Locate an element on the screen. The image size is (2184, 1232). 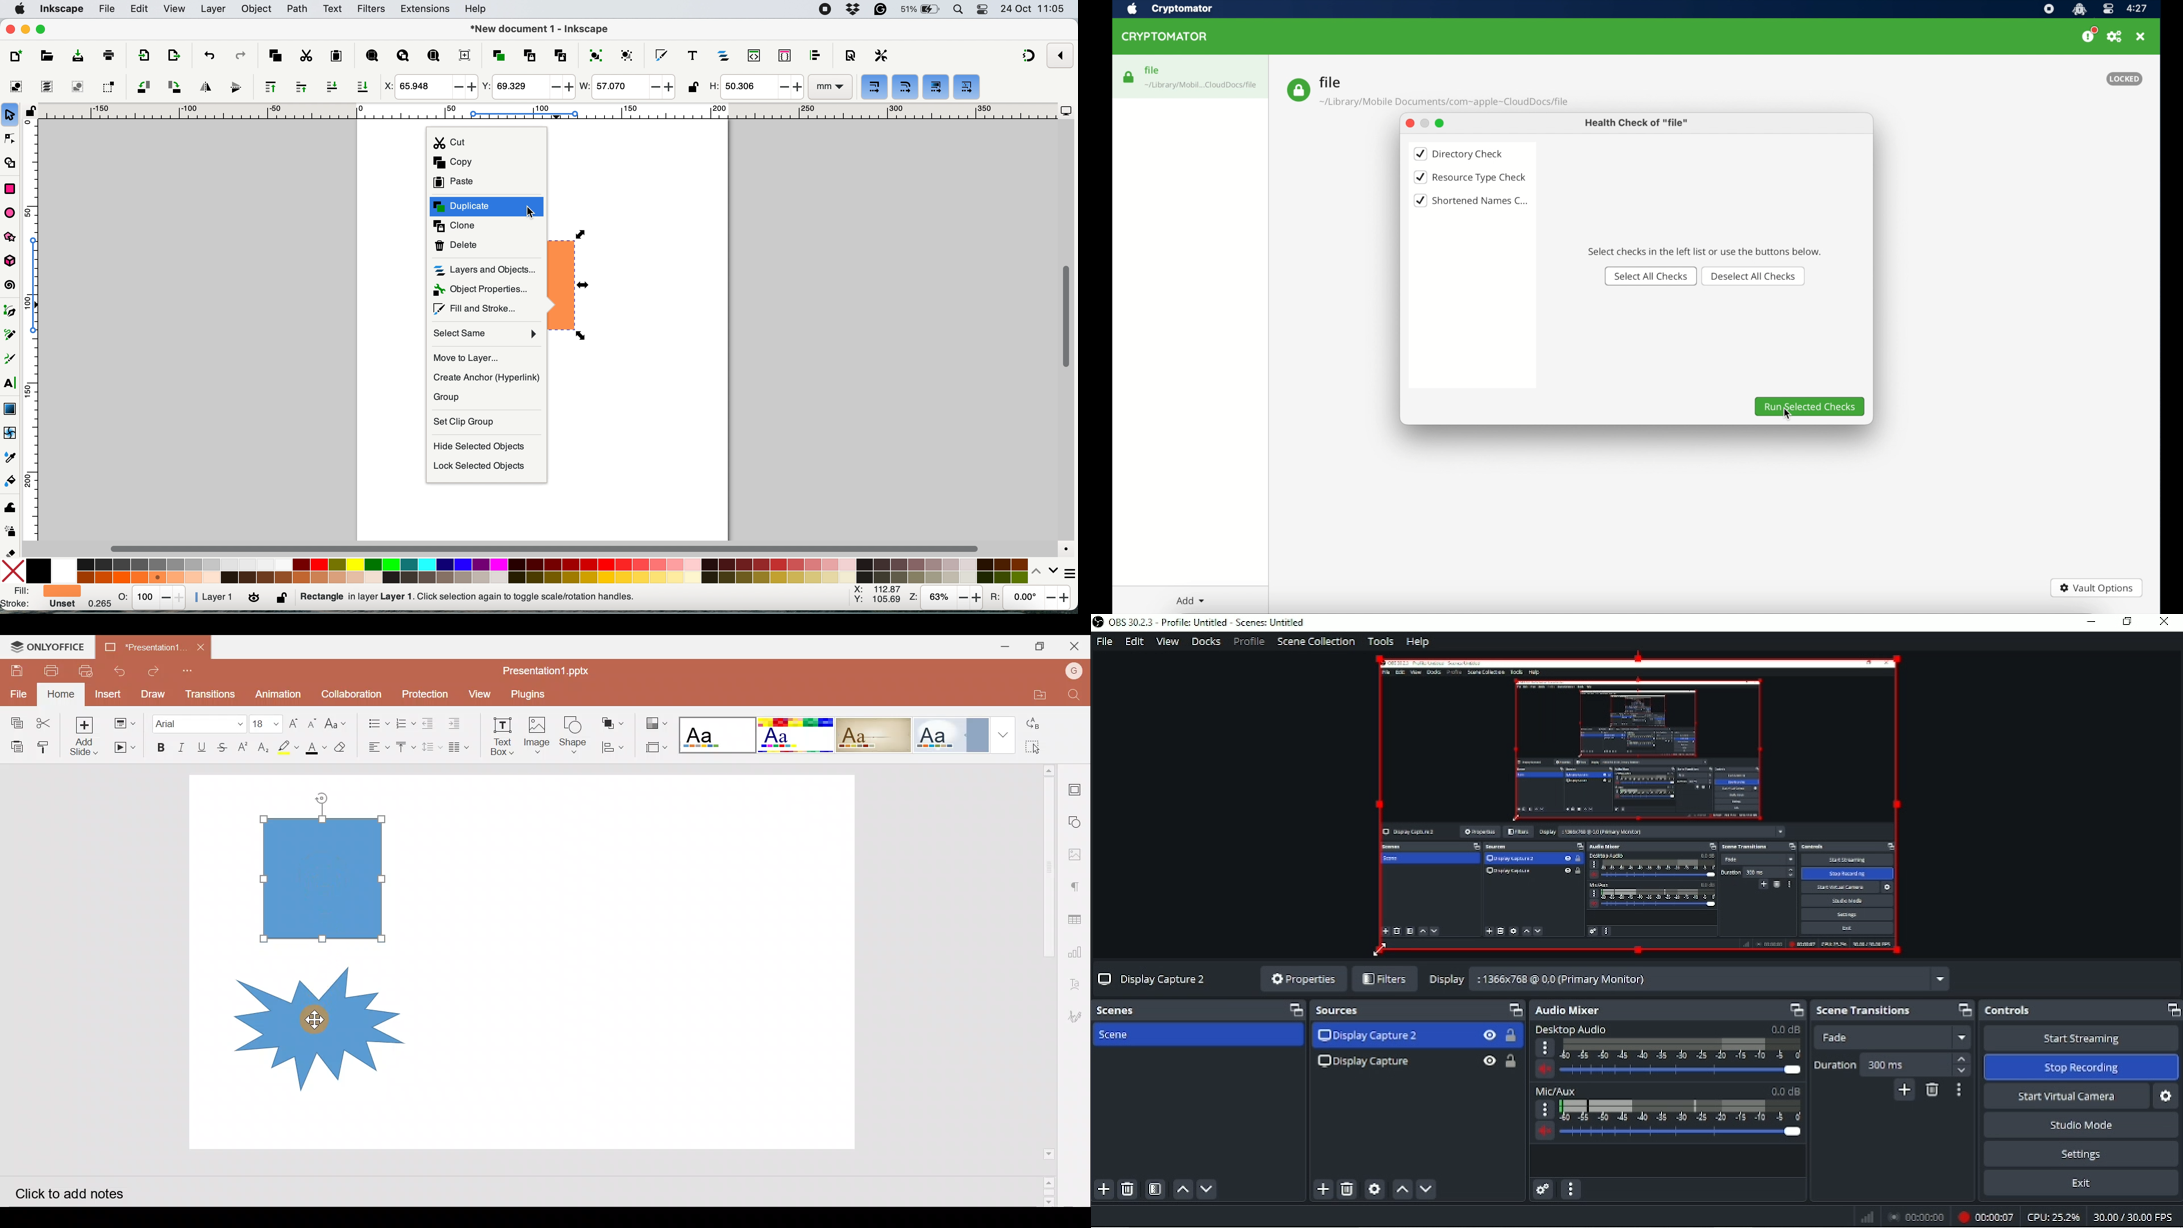
Cursor on object 2 is located at coordinates (308, 1019).